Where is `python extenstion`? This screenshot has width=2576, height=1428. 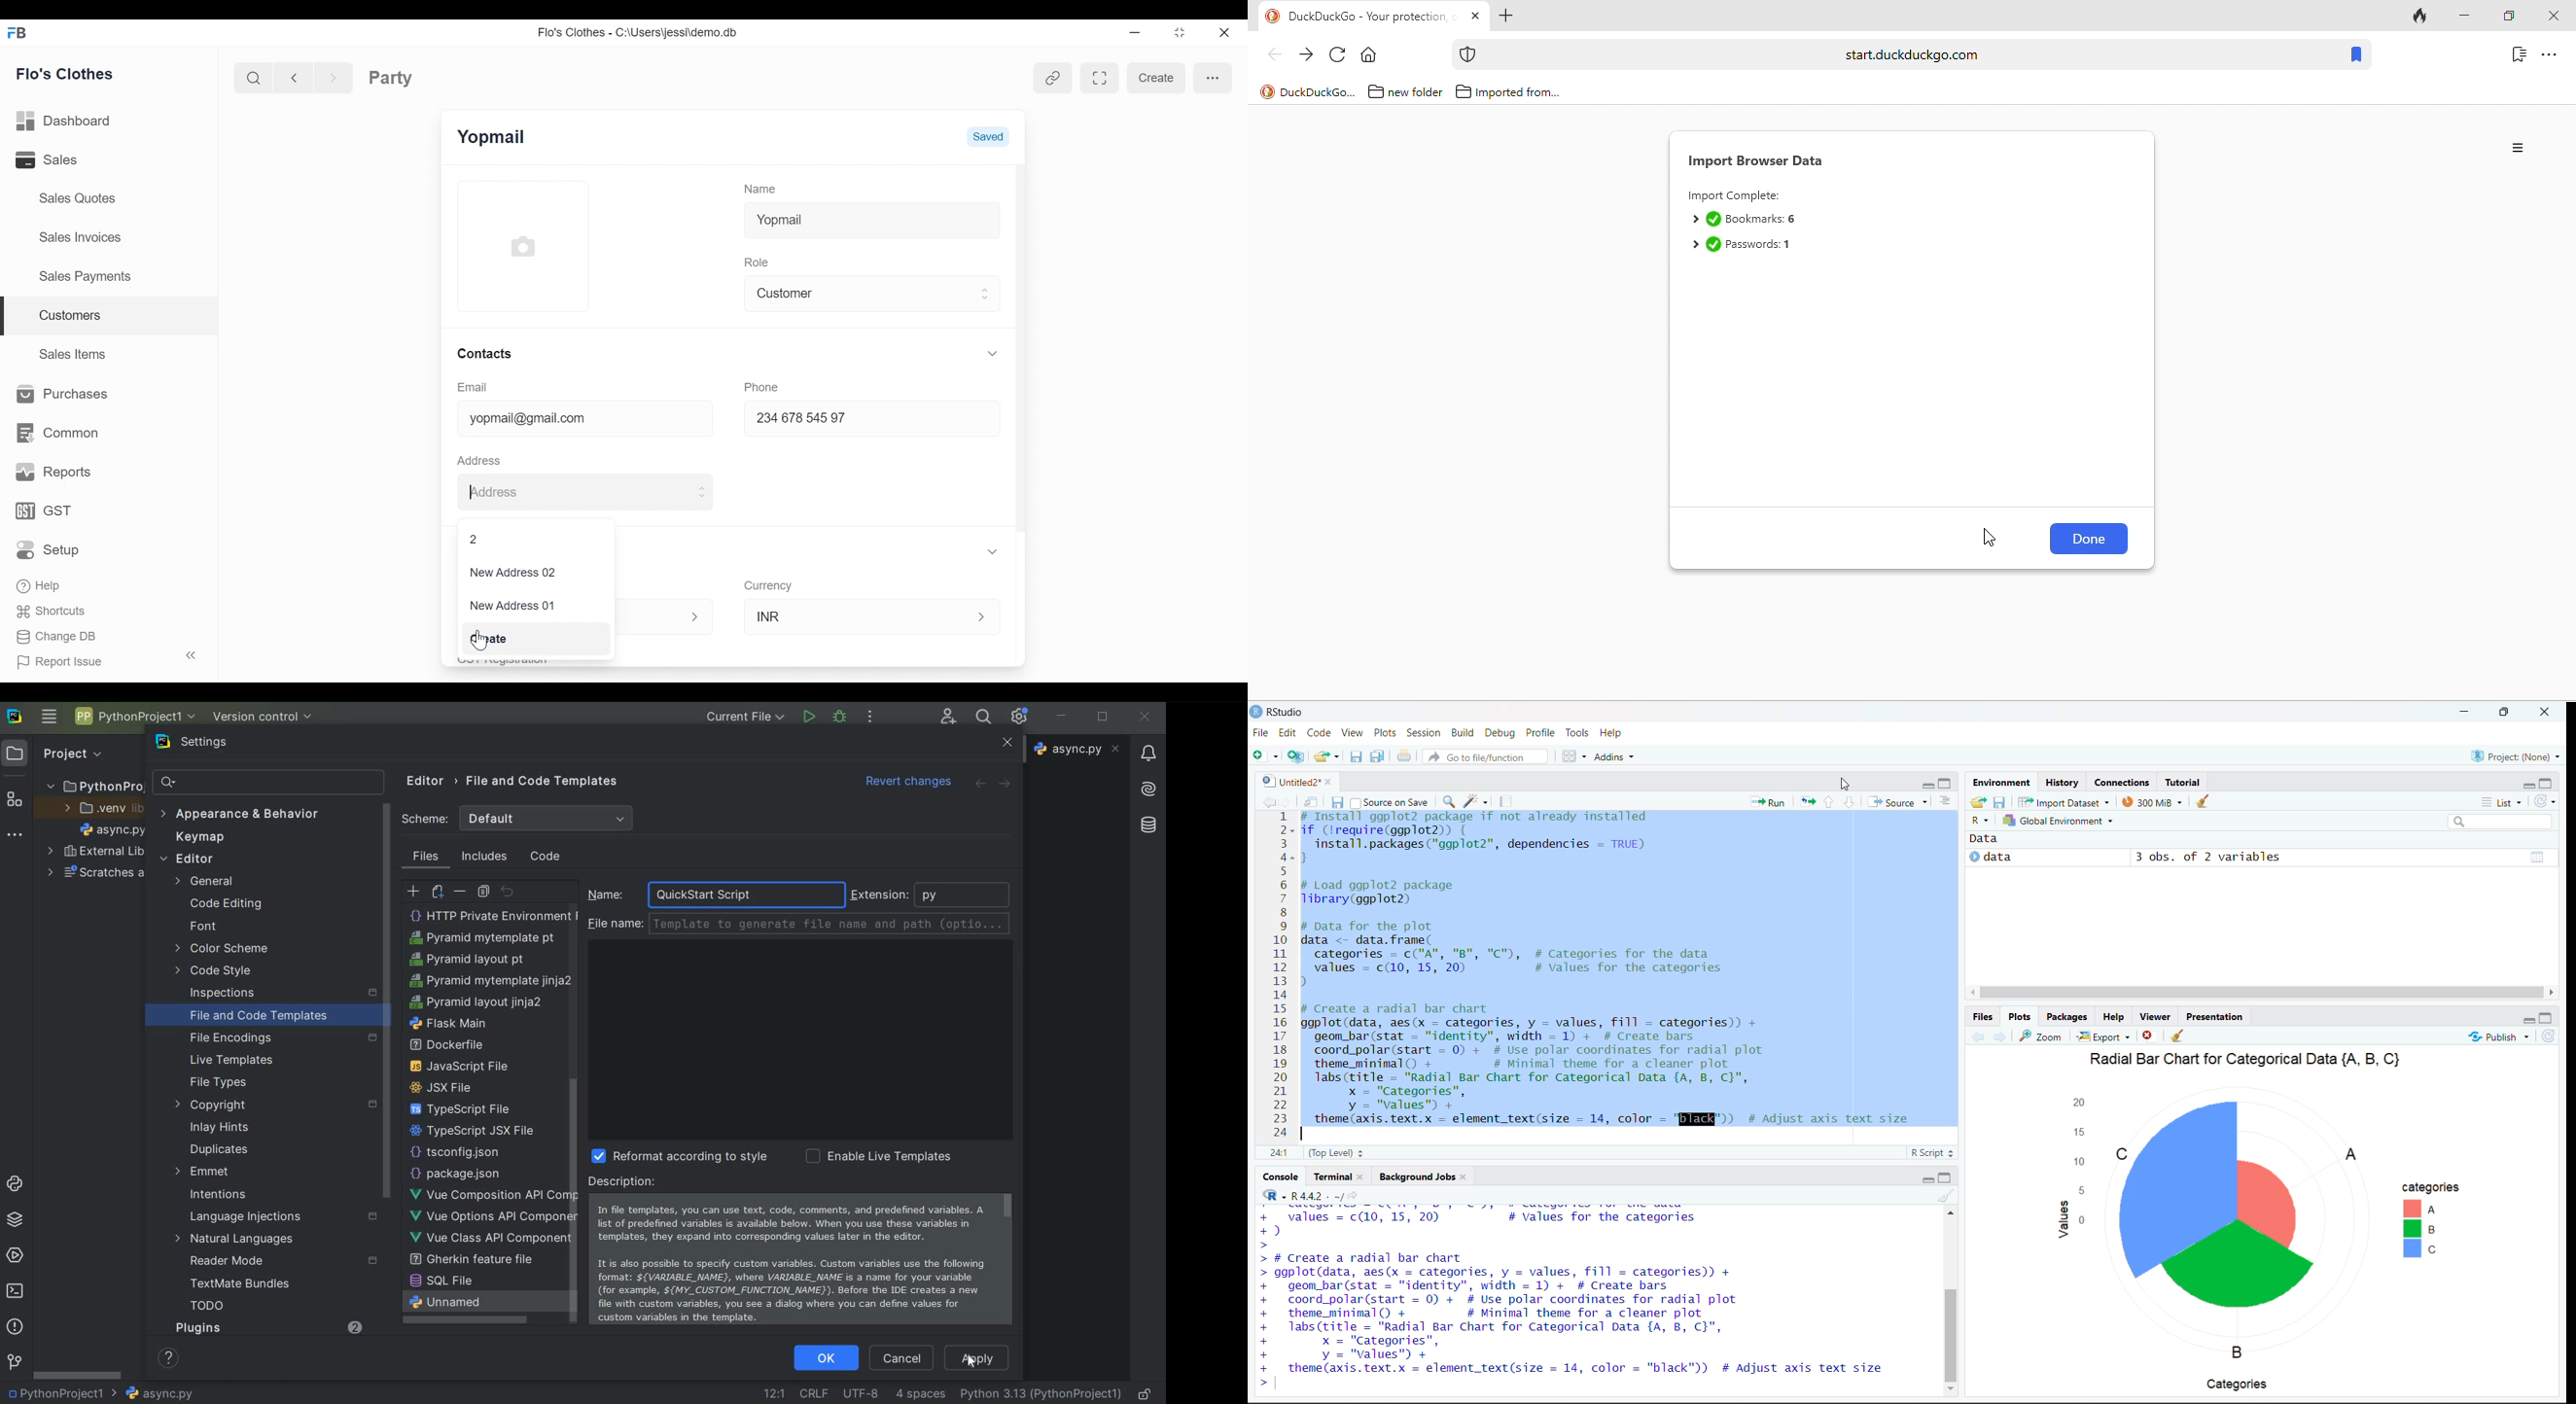 python extenstion is located at coordinates (962, 894).